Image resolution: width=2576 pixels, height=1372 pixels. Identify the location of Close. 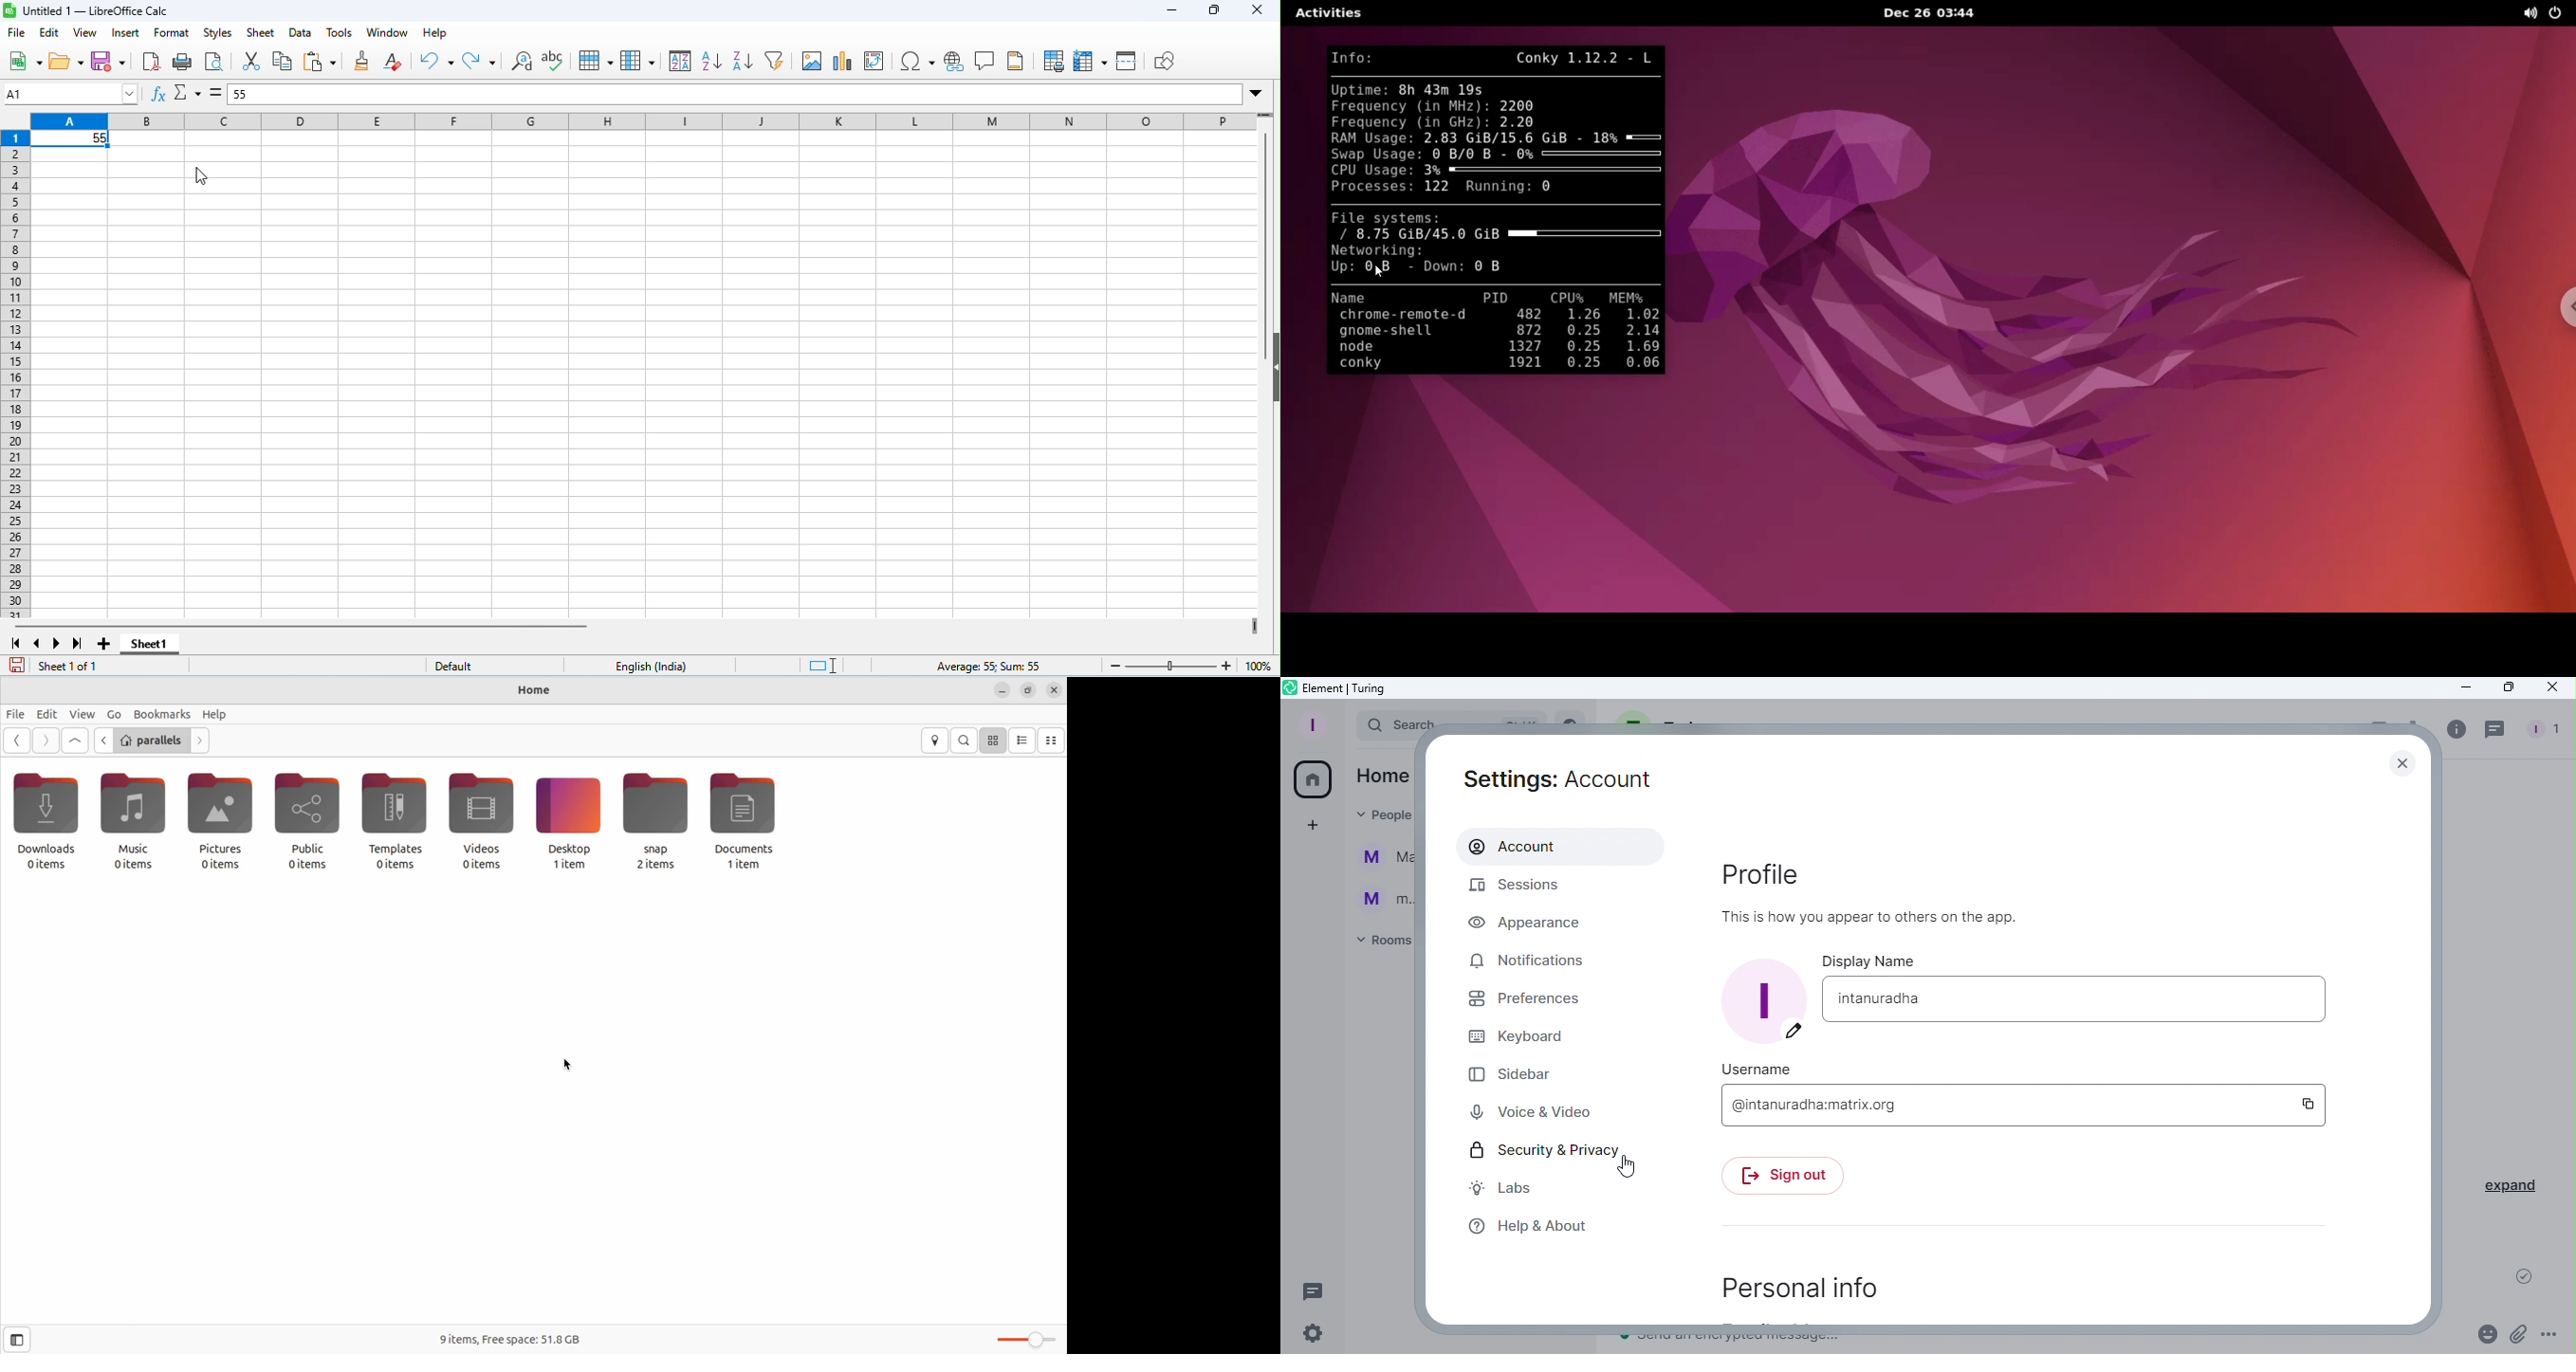
(2552, 688).